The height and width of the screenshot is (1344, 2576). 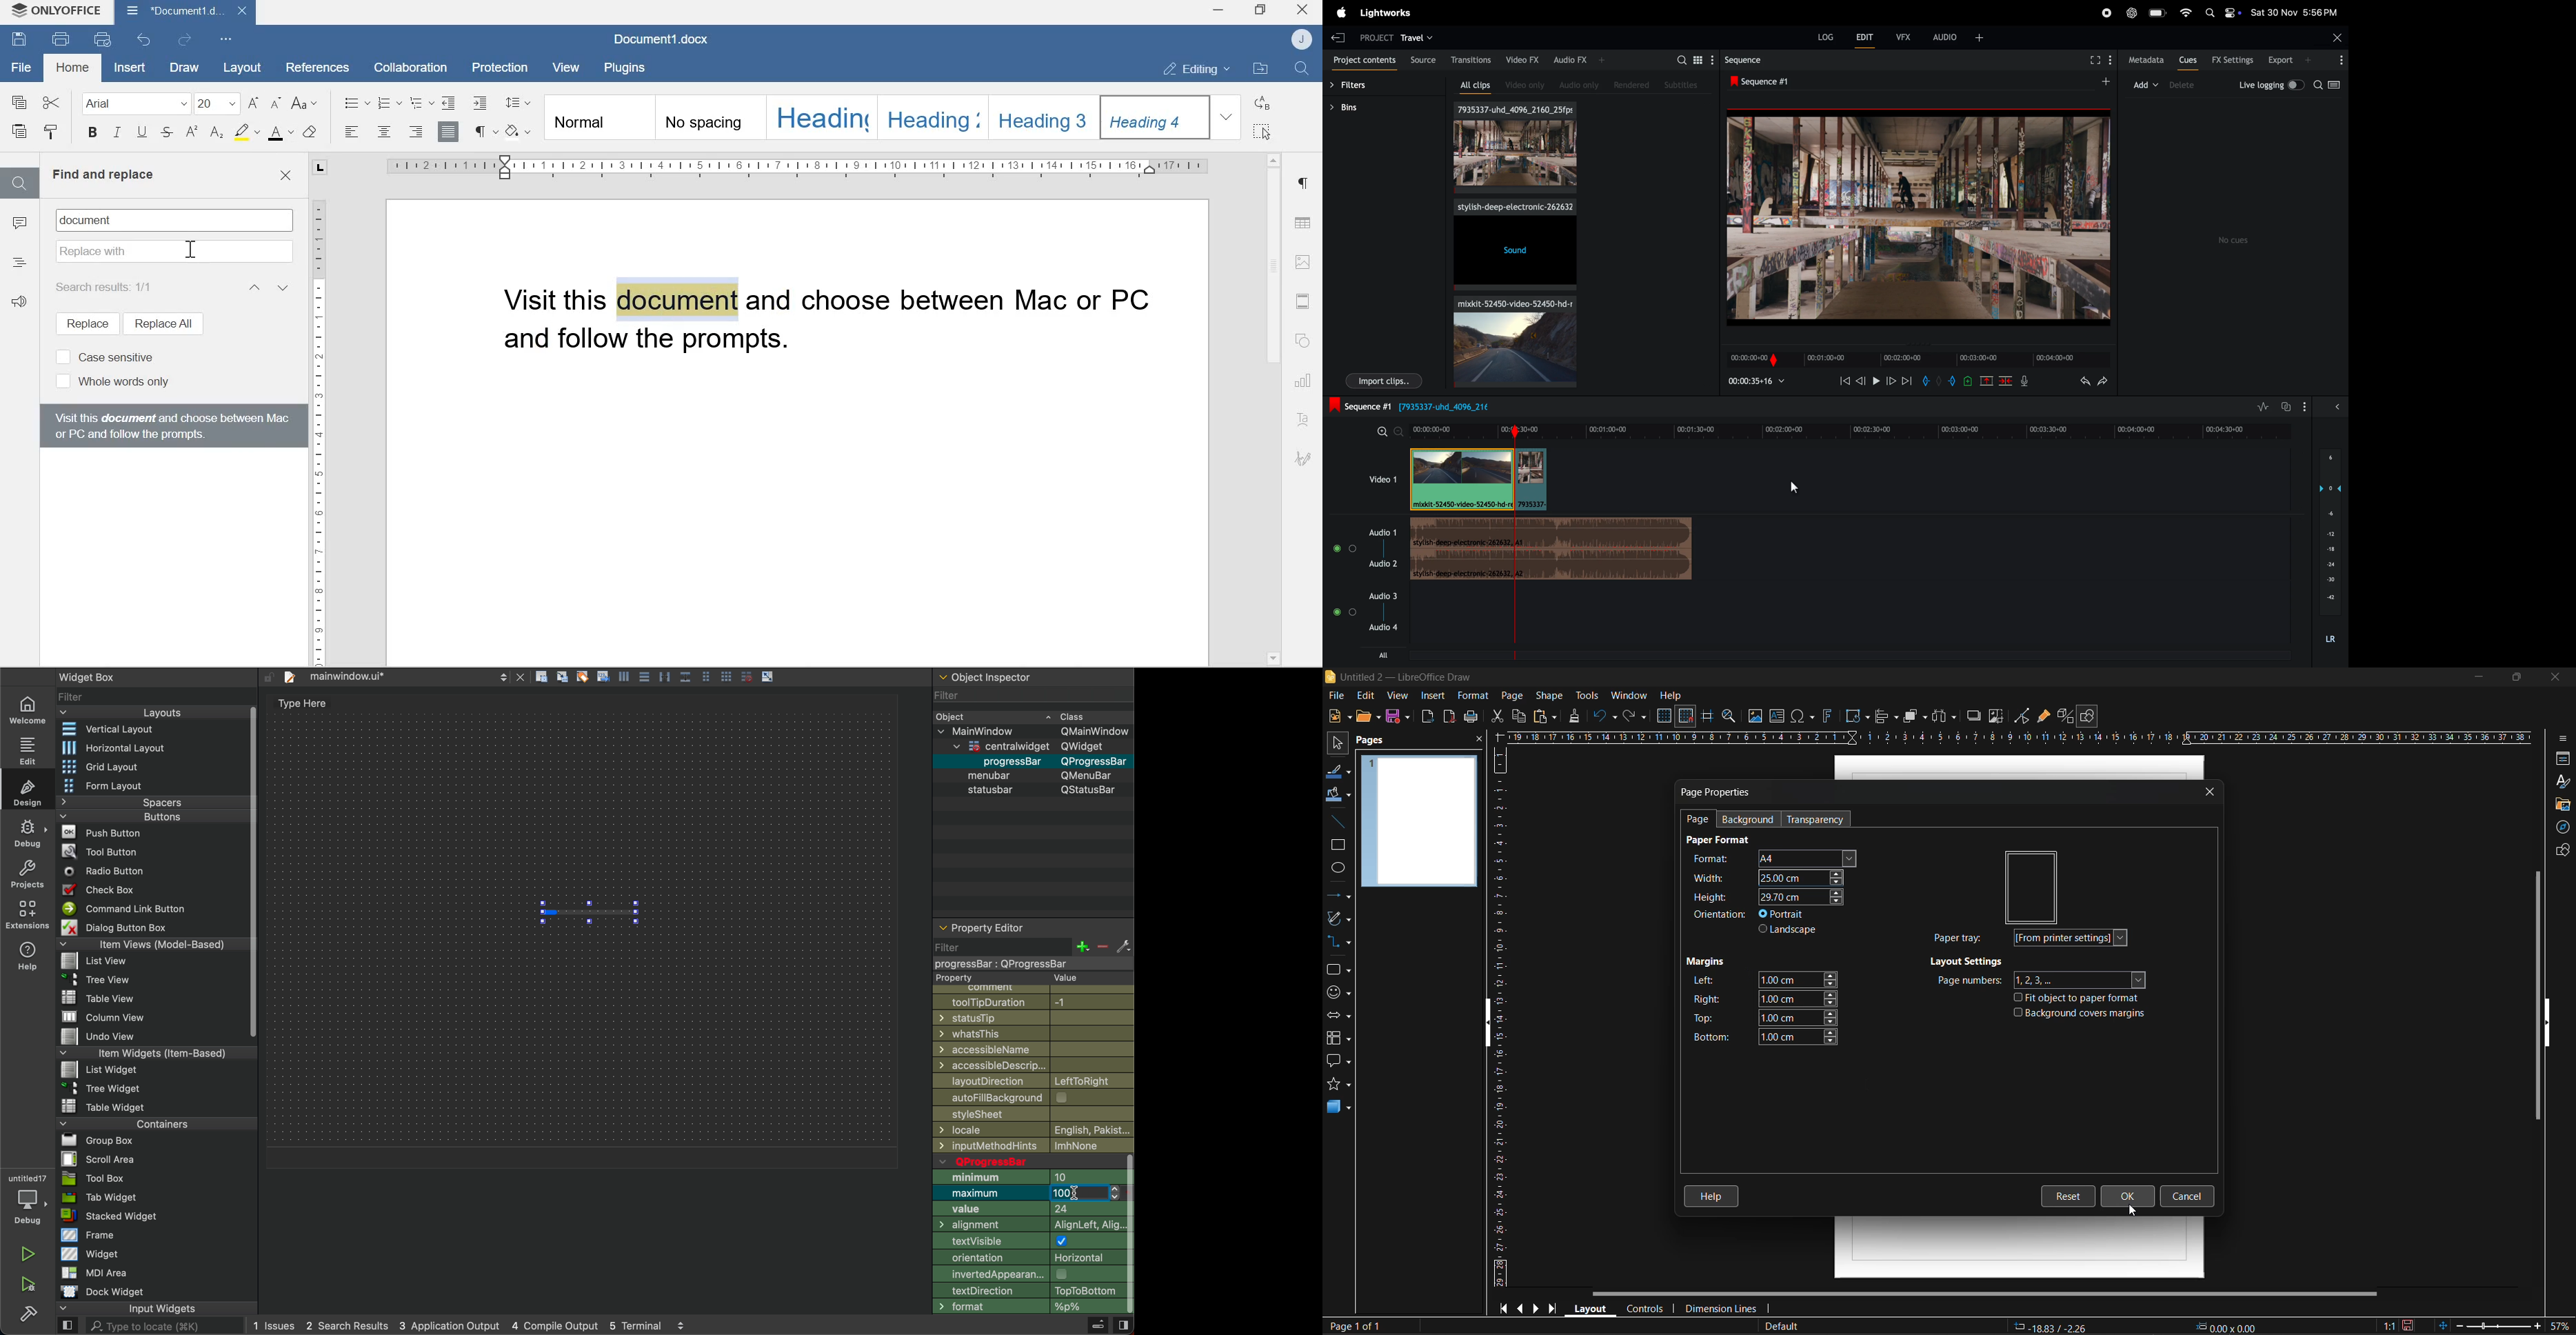 I want to click on callout shapes, so click(x=1341, y=1064).